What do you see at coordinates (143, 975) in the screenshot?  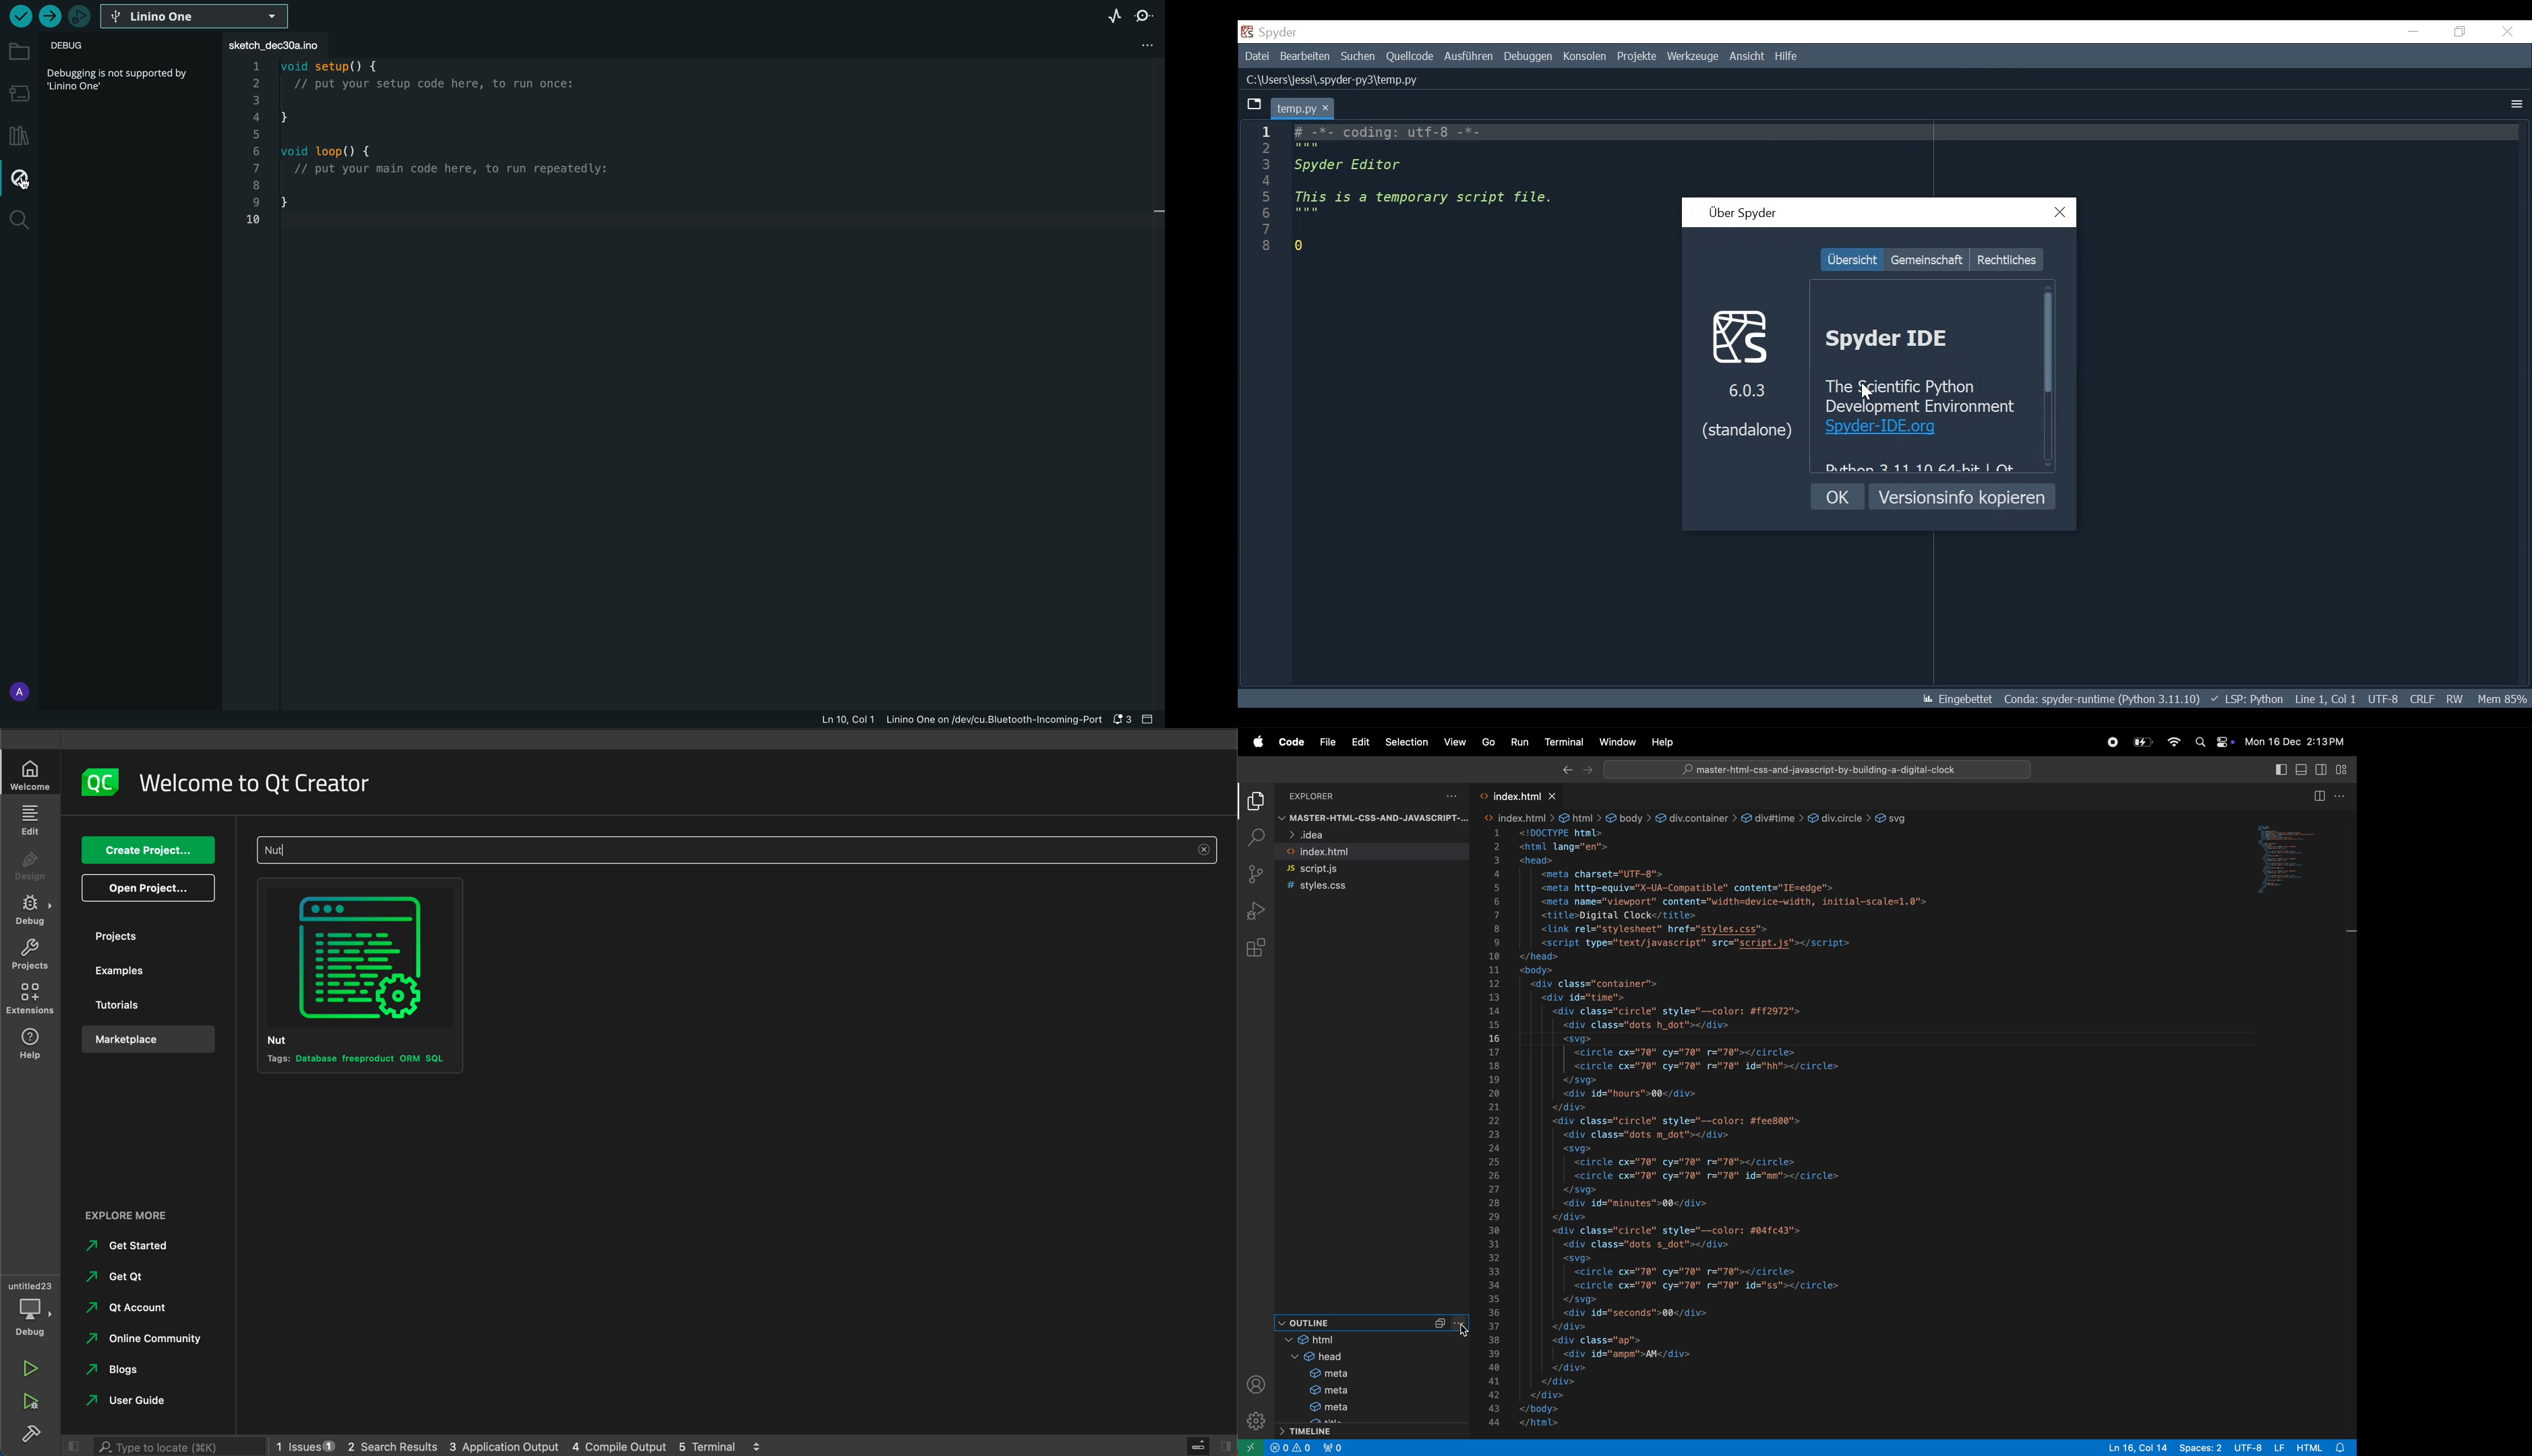 I see `examples` at bounding box center [143, 975].